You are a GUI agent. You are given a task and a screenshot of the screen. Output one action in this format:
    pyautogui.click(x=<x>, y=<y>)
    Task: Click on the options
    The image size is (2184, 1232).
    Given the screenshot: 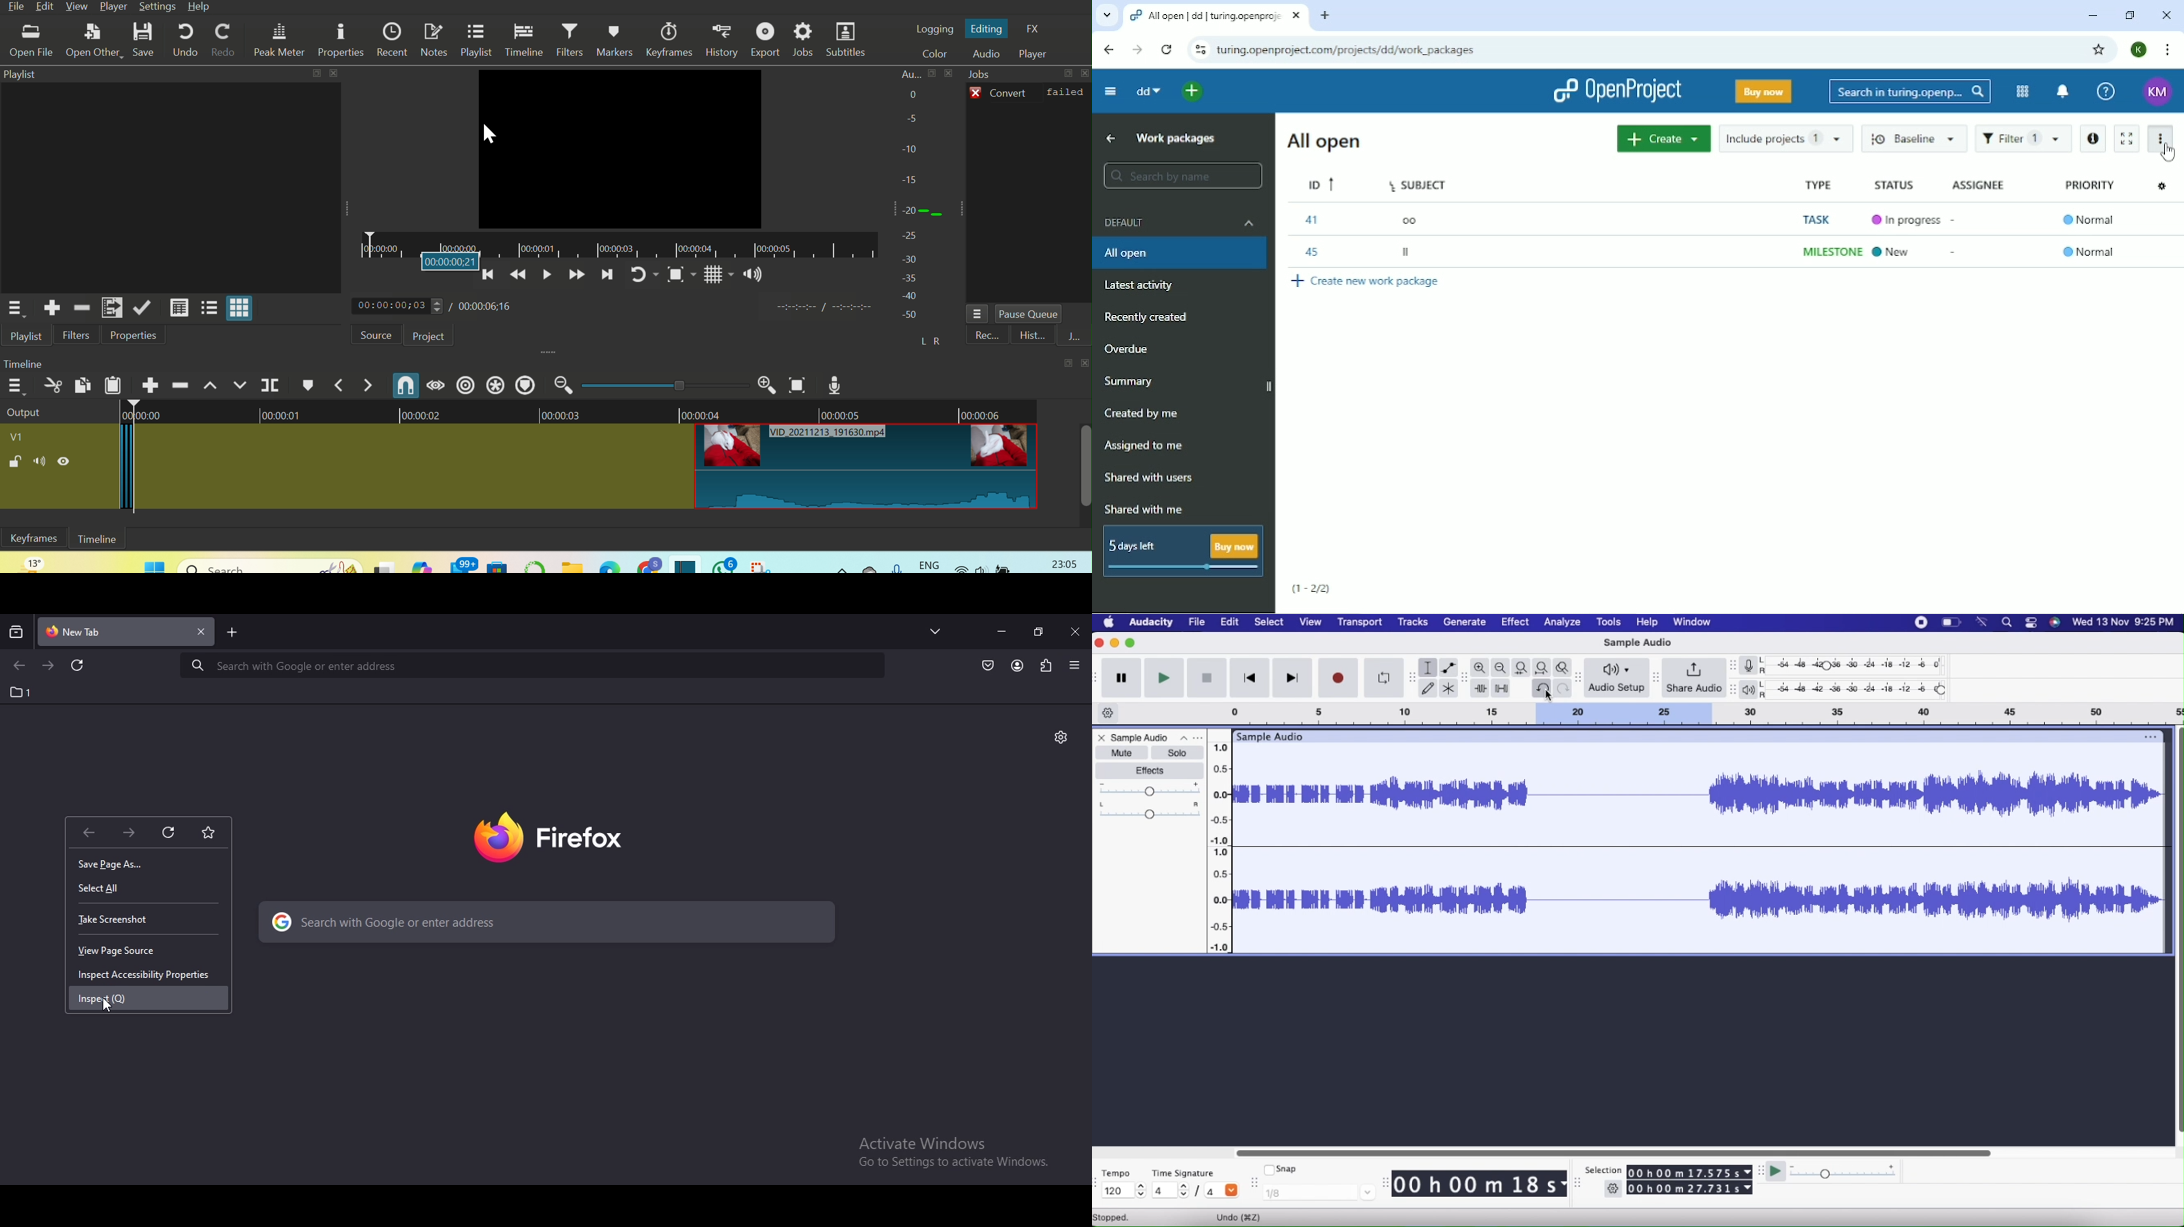 What is the action you would take?
    pyautogui.click(x=2150, y=737)
    